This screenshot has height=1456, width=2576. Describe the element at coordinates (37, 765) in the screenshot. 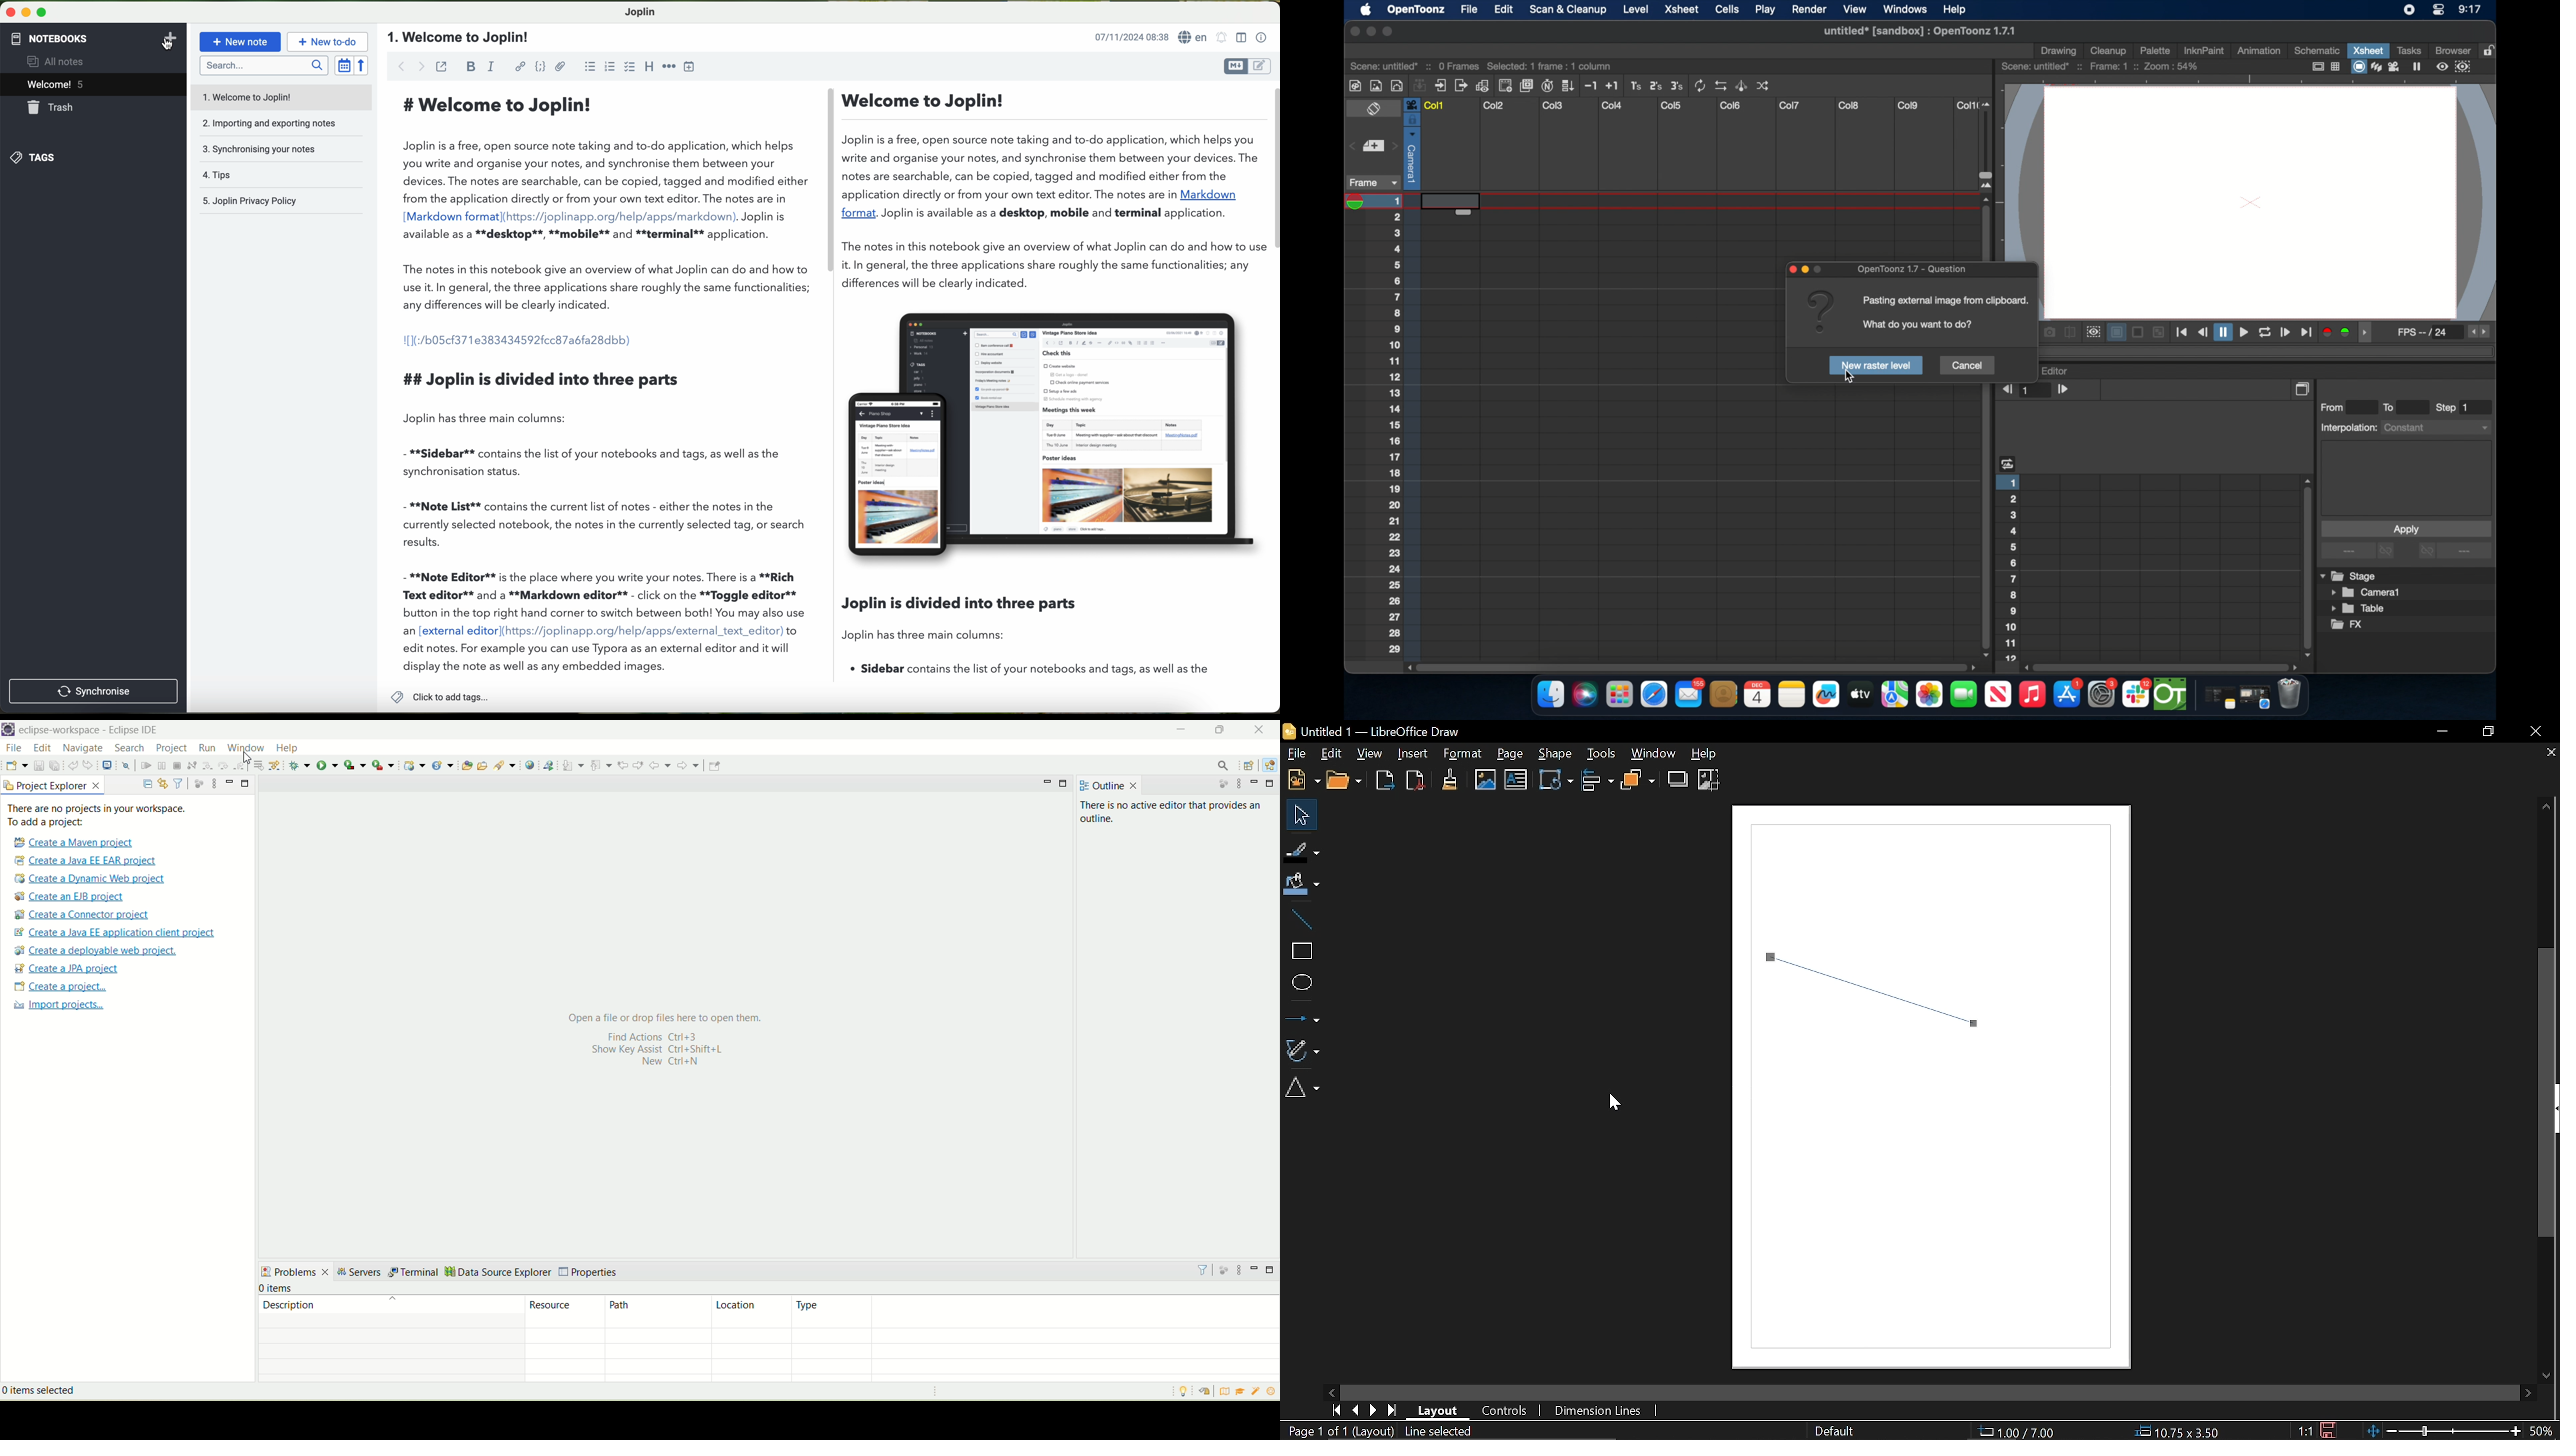

I see `save` at that location.